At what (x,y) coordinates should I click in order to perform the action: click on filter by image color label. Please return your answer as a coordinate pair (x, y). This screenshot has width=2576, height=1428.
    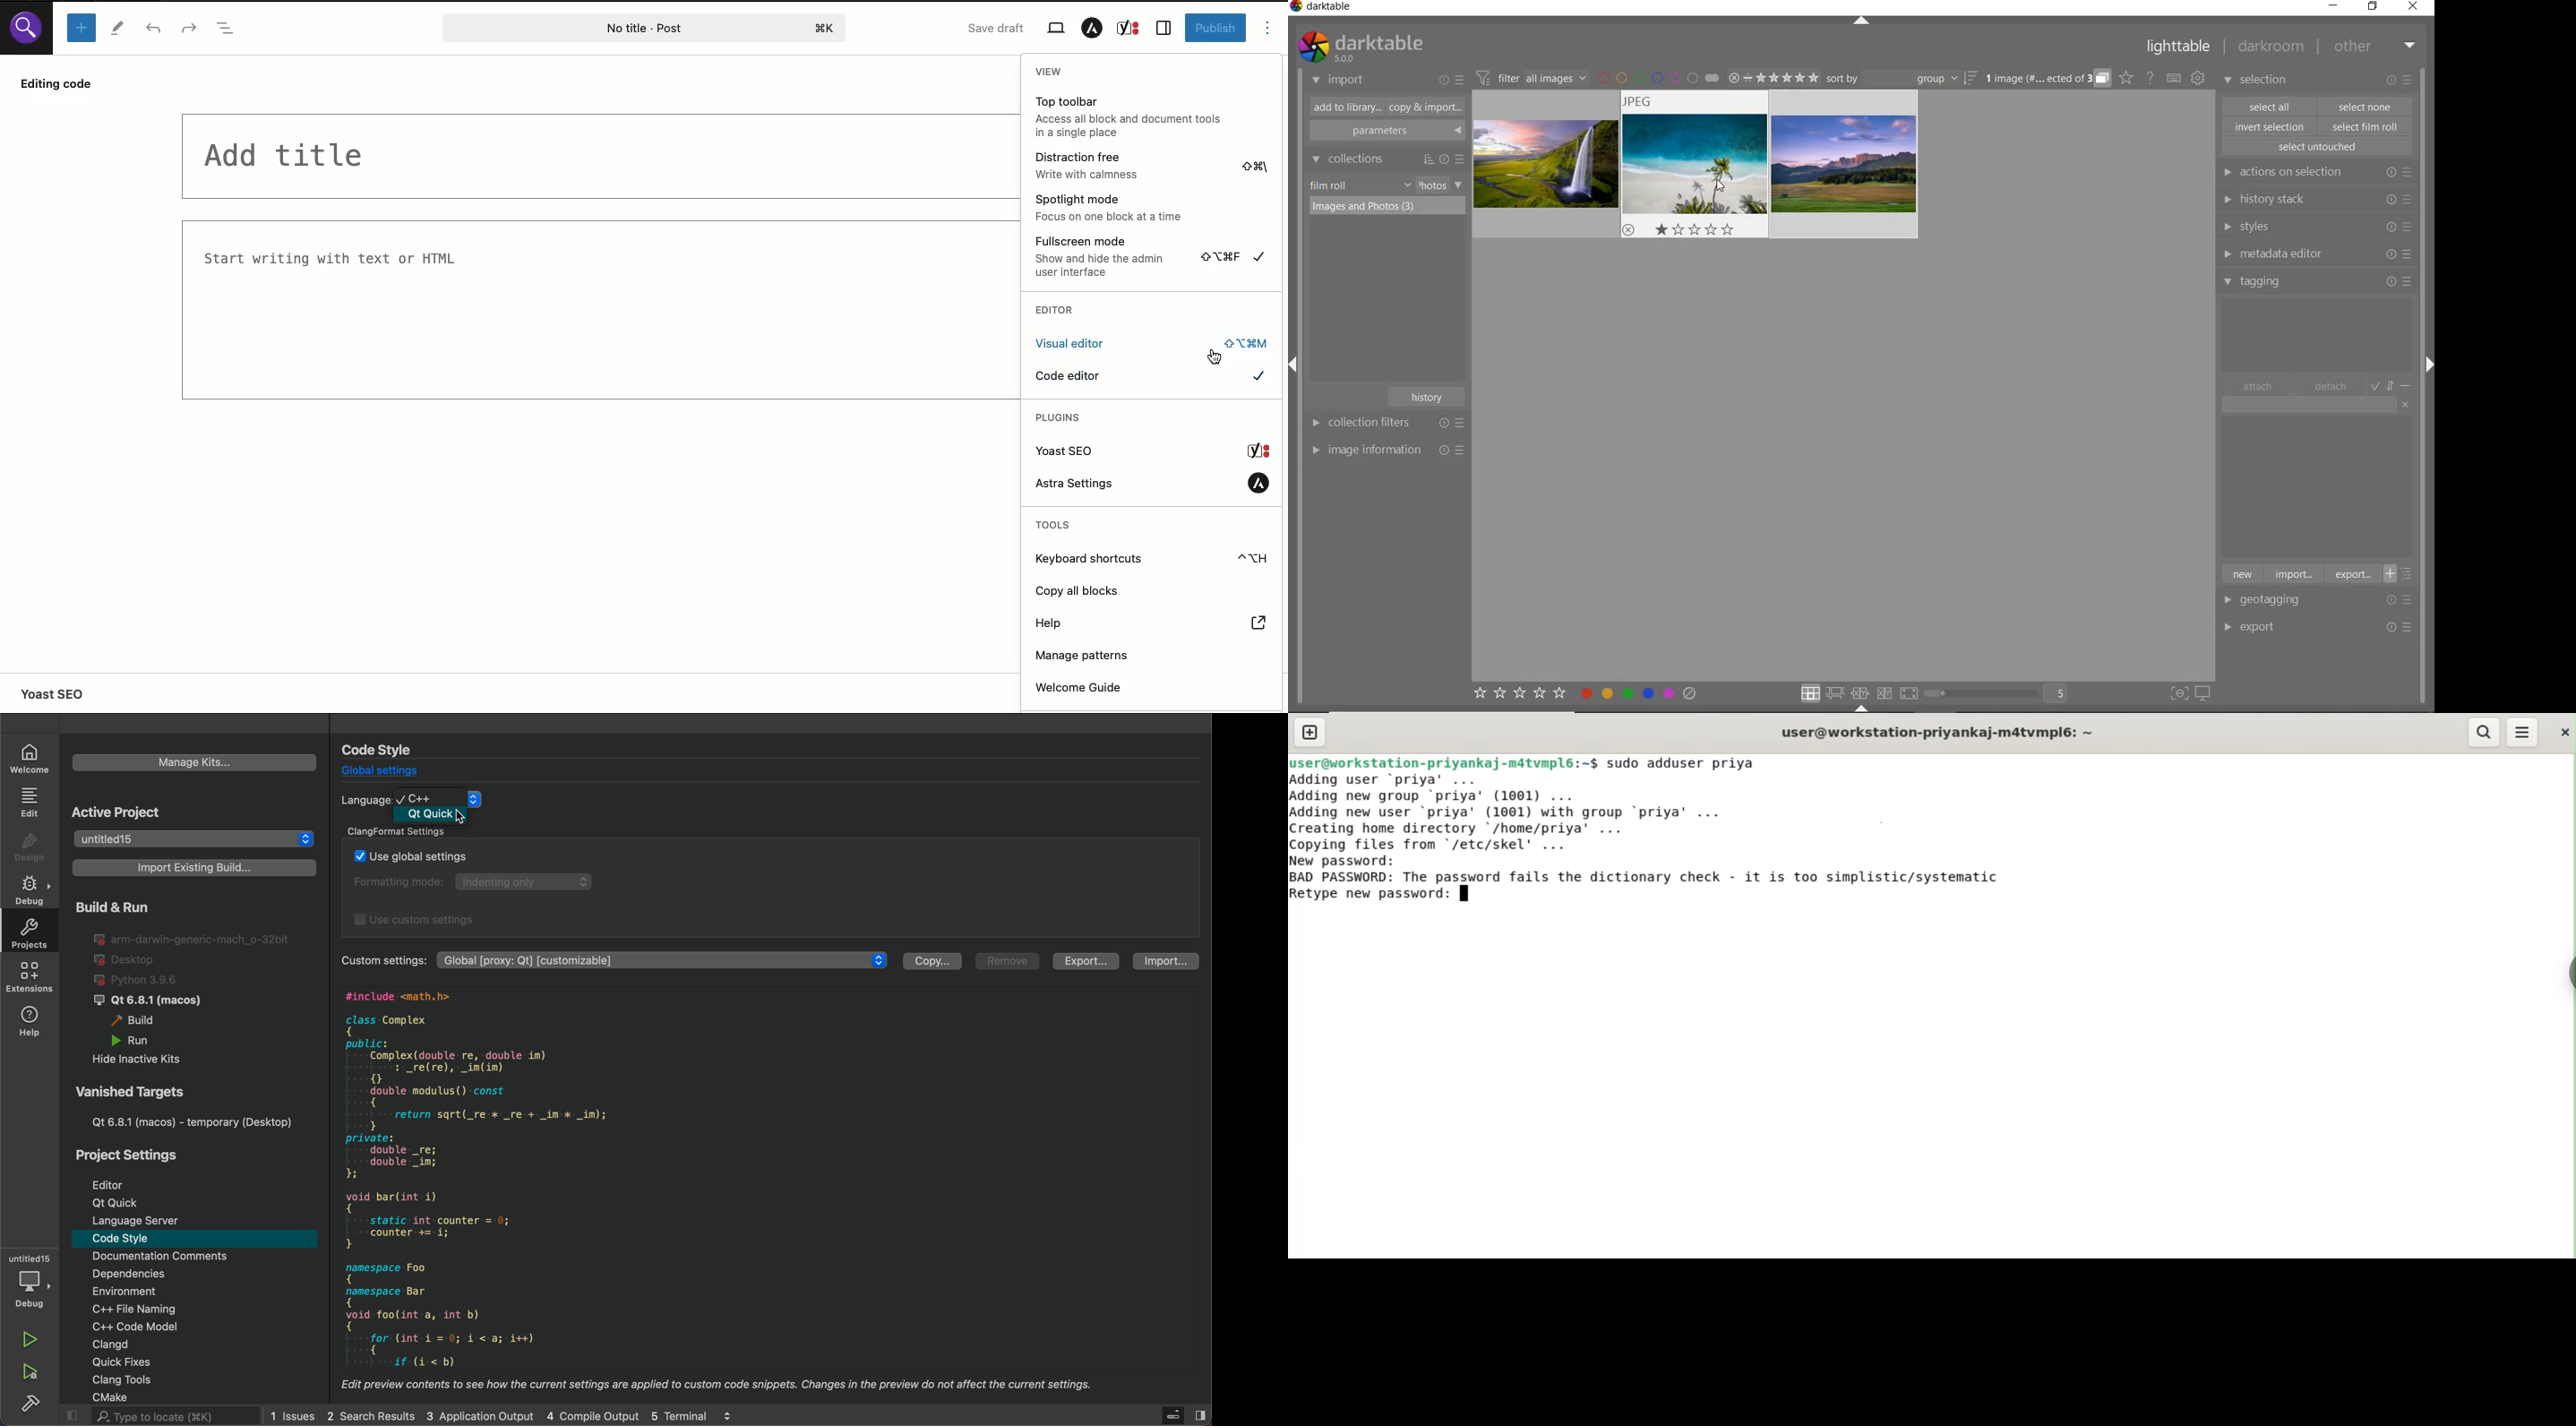
    Looking at the image, I should click on (1658, 77).